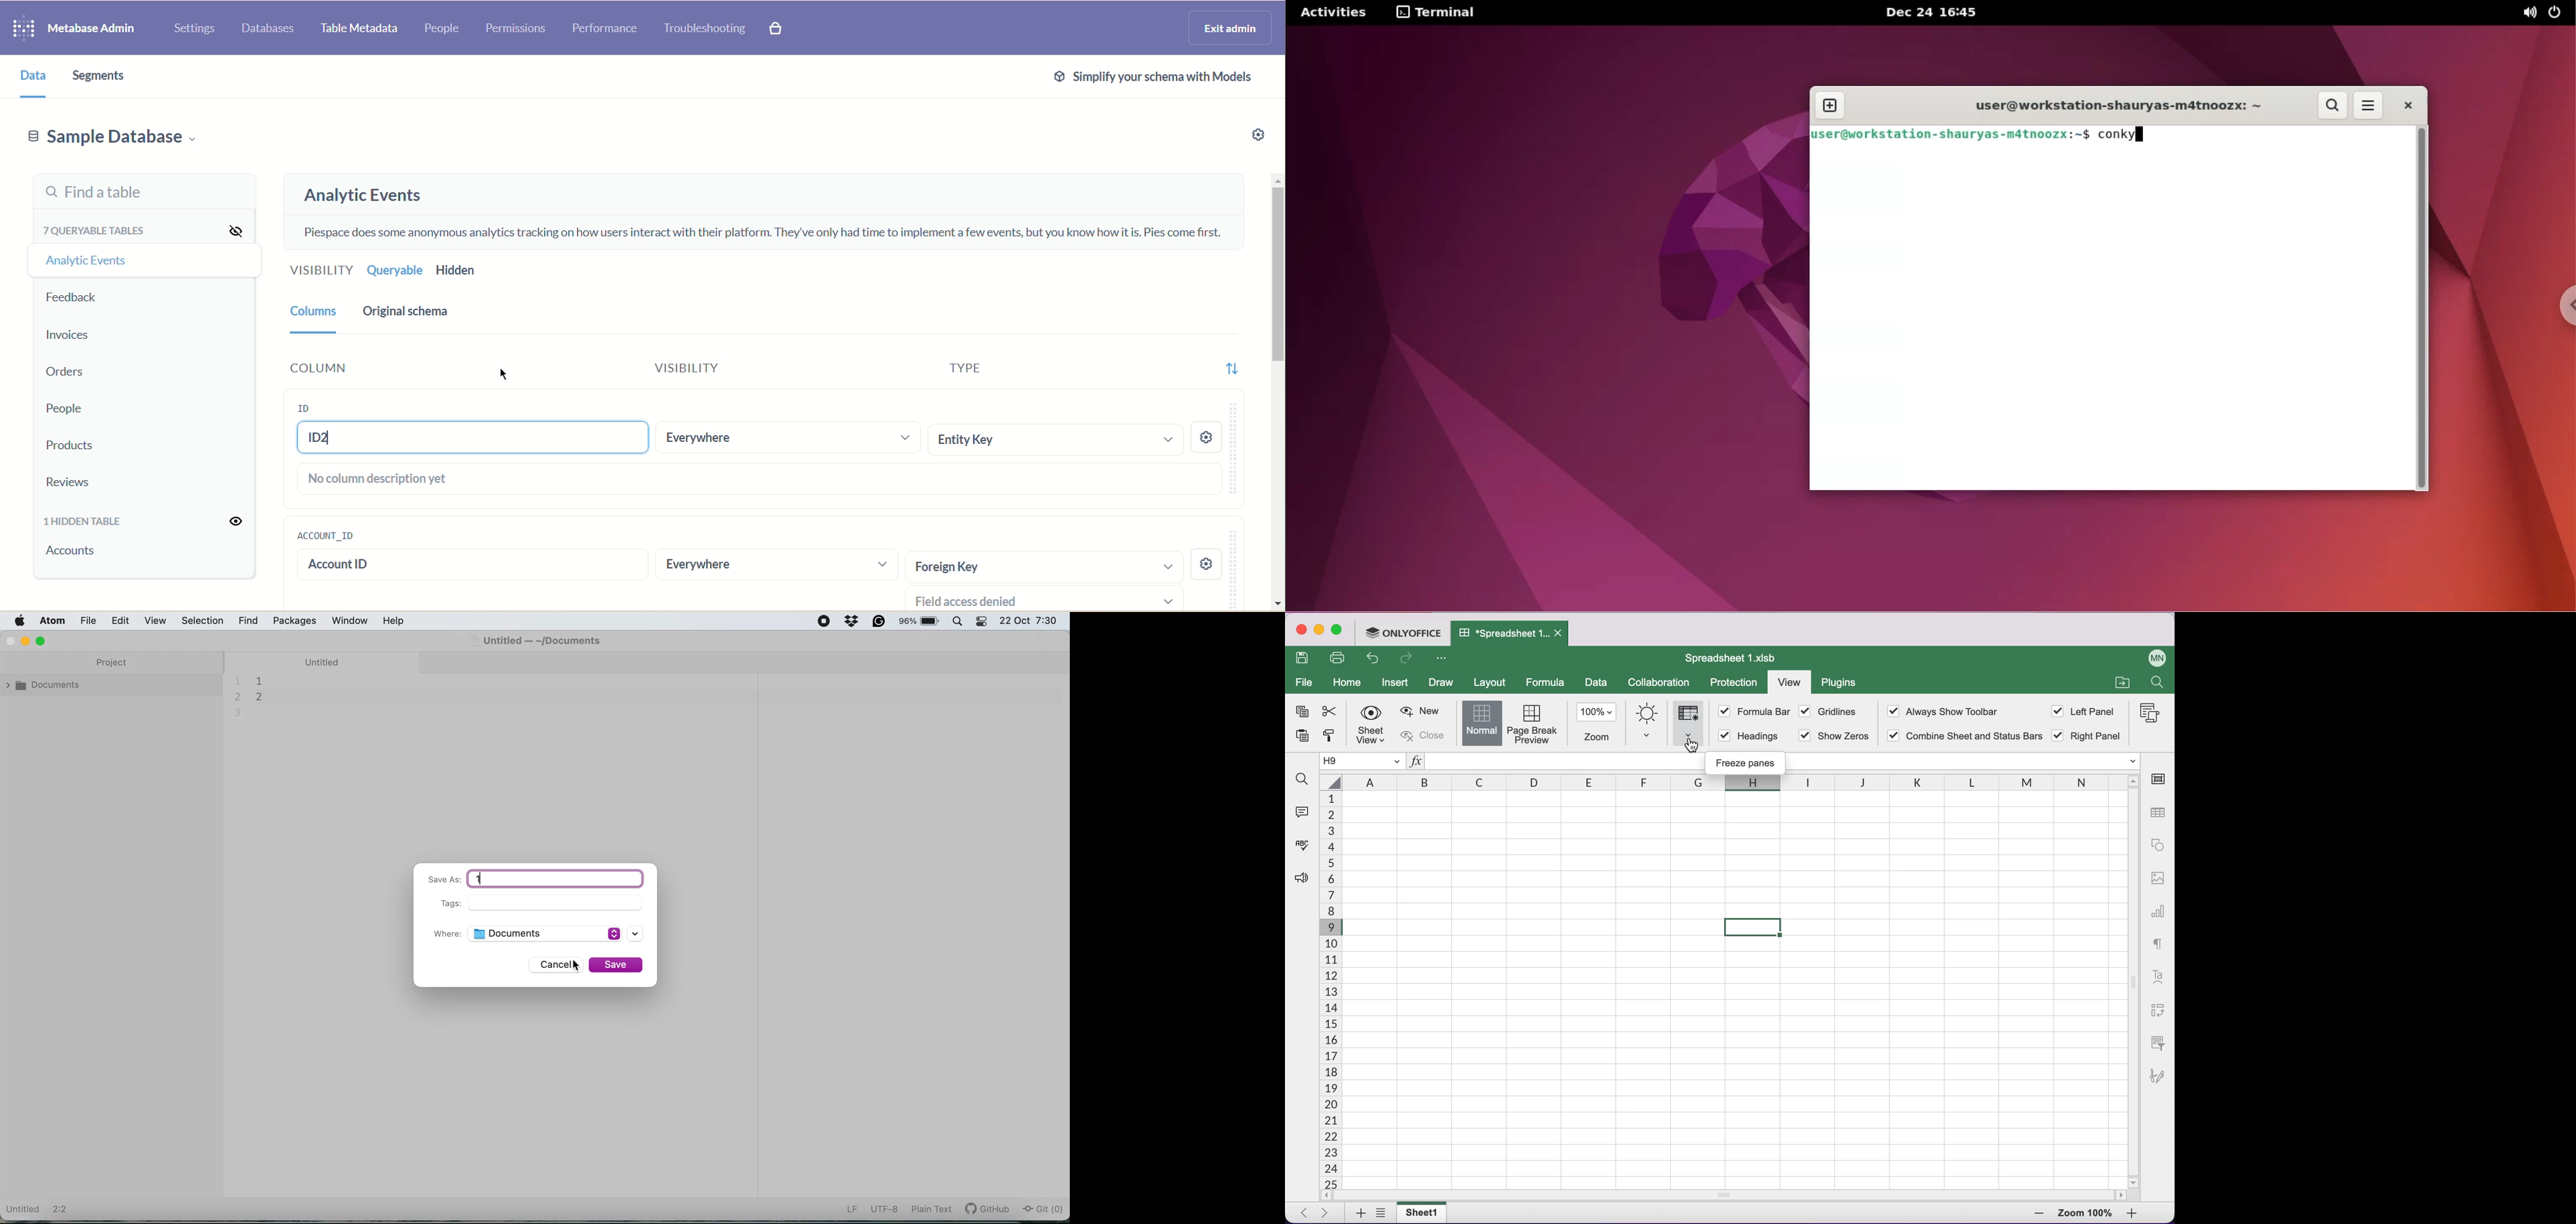 This screenshot has width=2576, height=1232. Describe the element at coordinates (1212, 437) in the screenshot. I see `Settings` at that location.